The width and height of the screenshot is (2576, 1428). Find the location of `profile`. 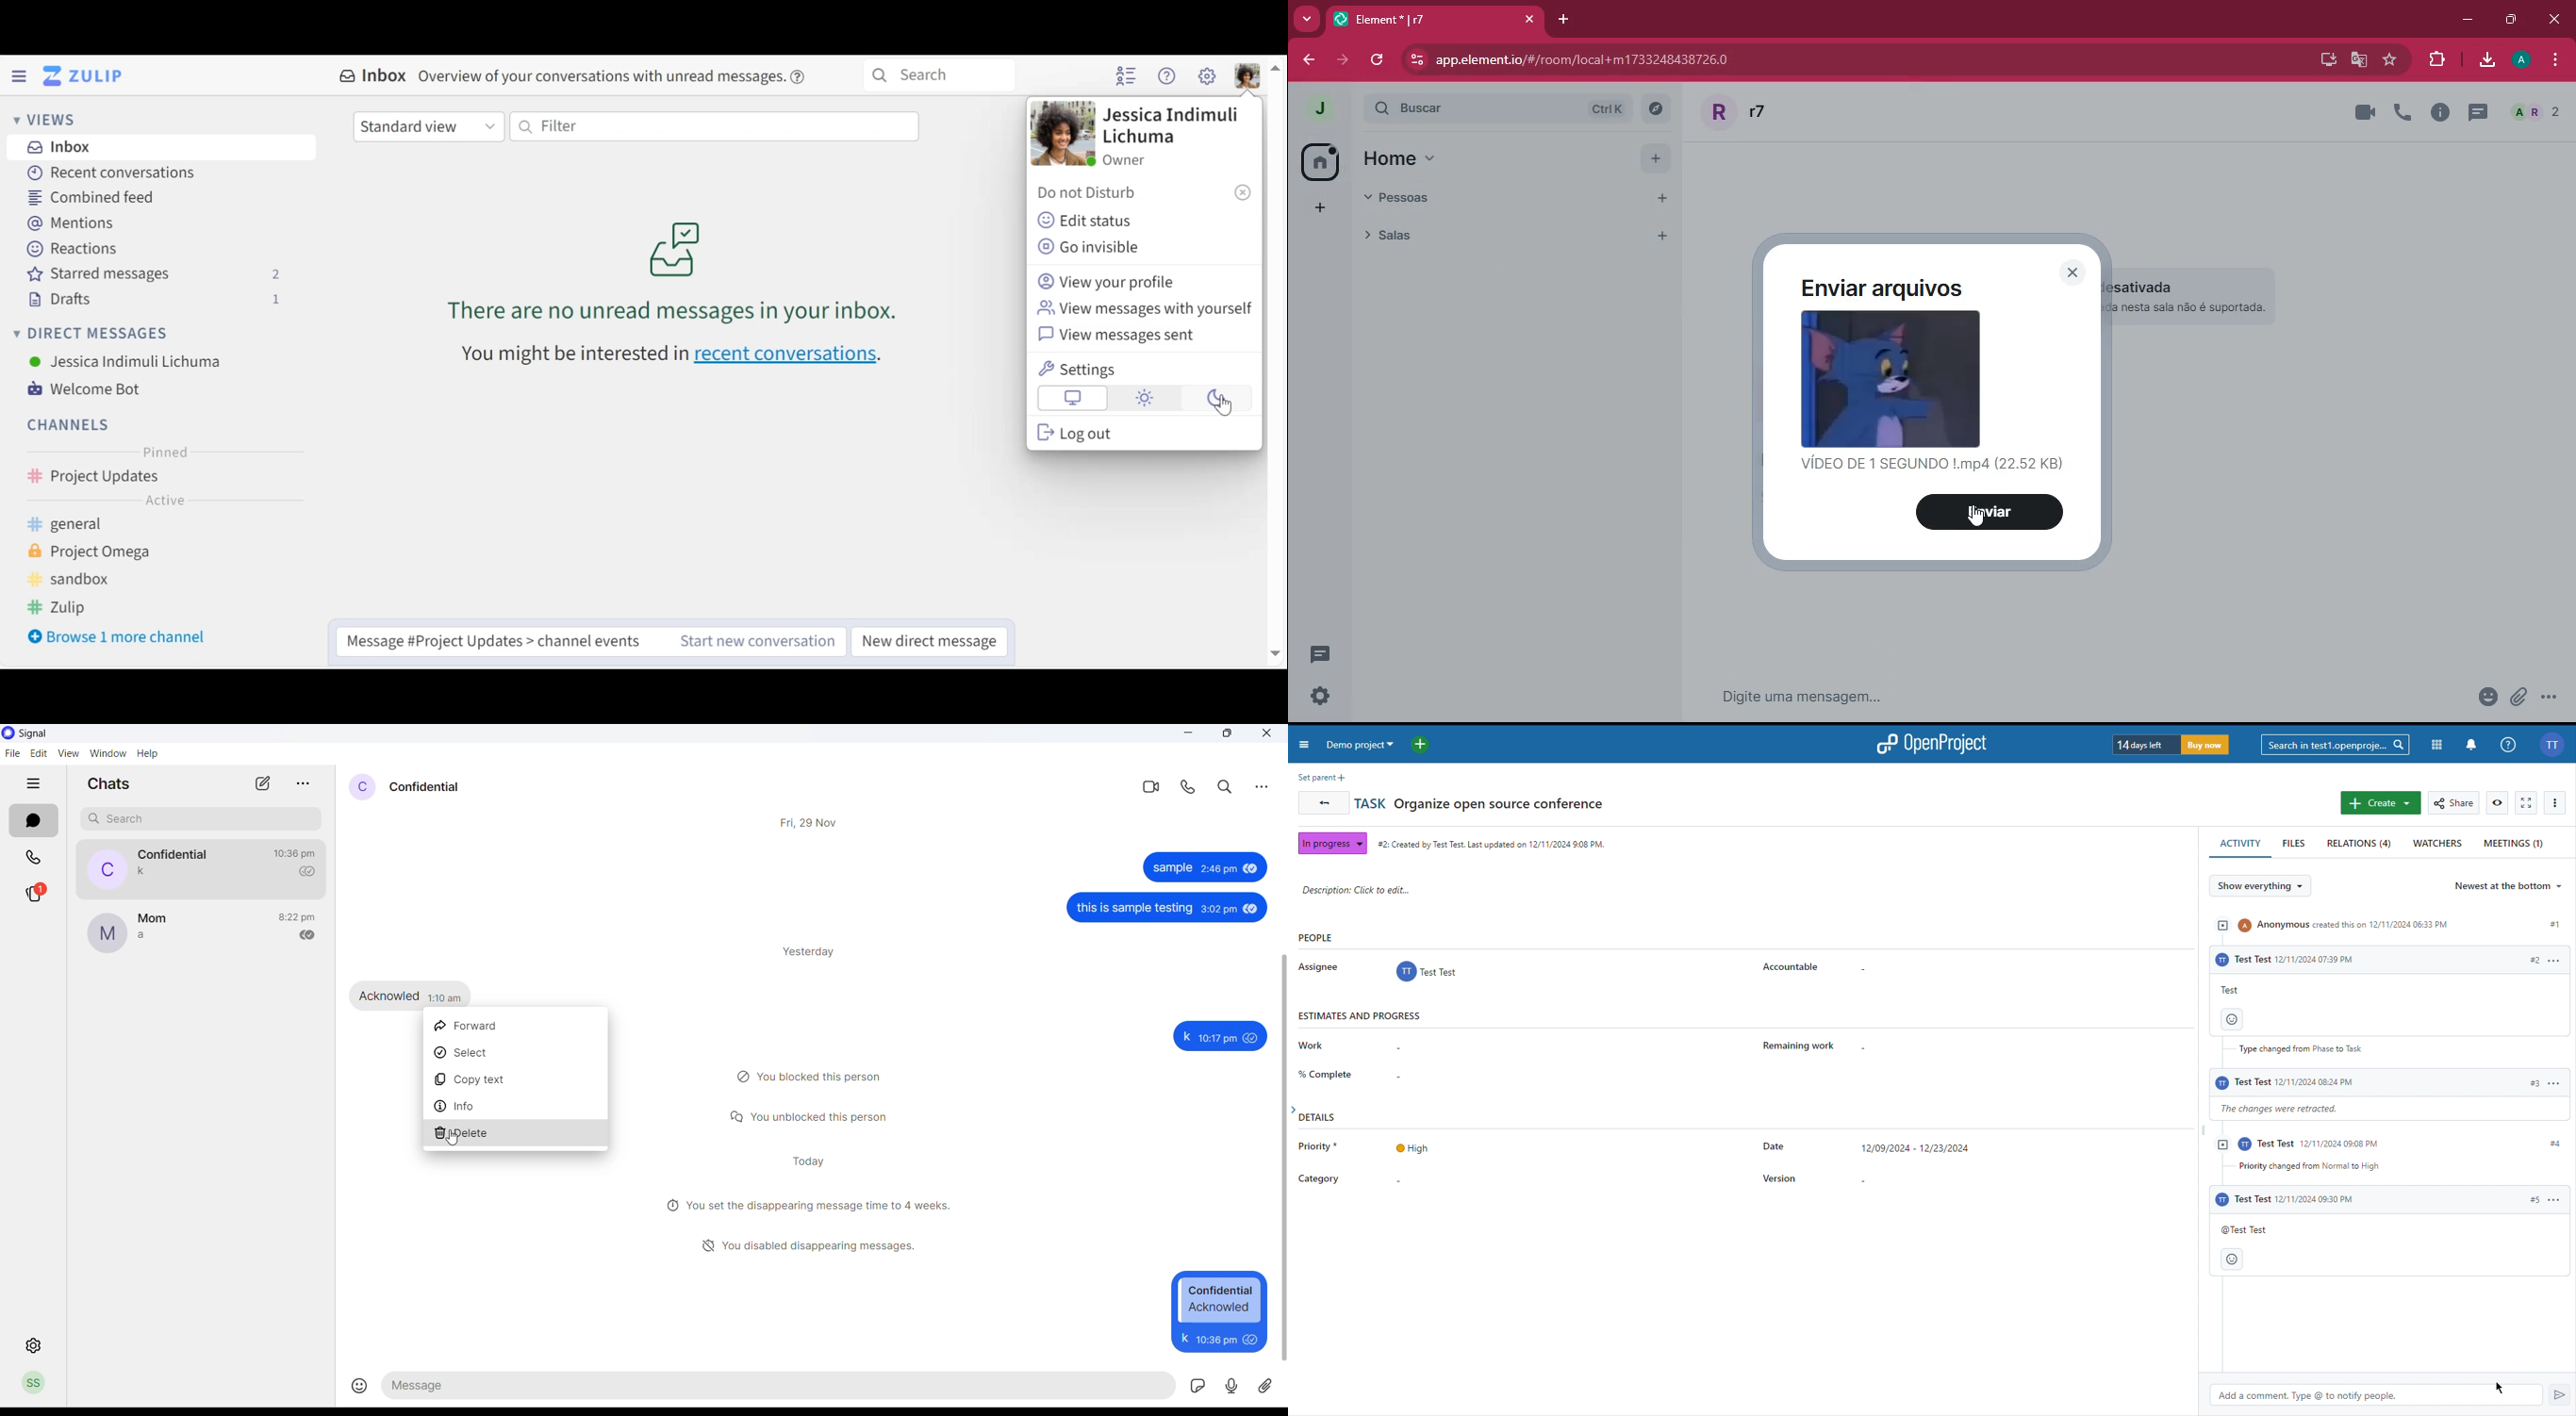

profile is located at coordinates (2523, 59).